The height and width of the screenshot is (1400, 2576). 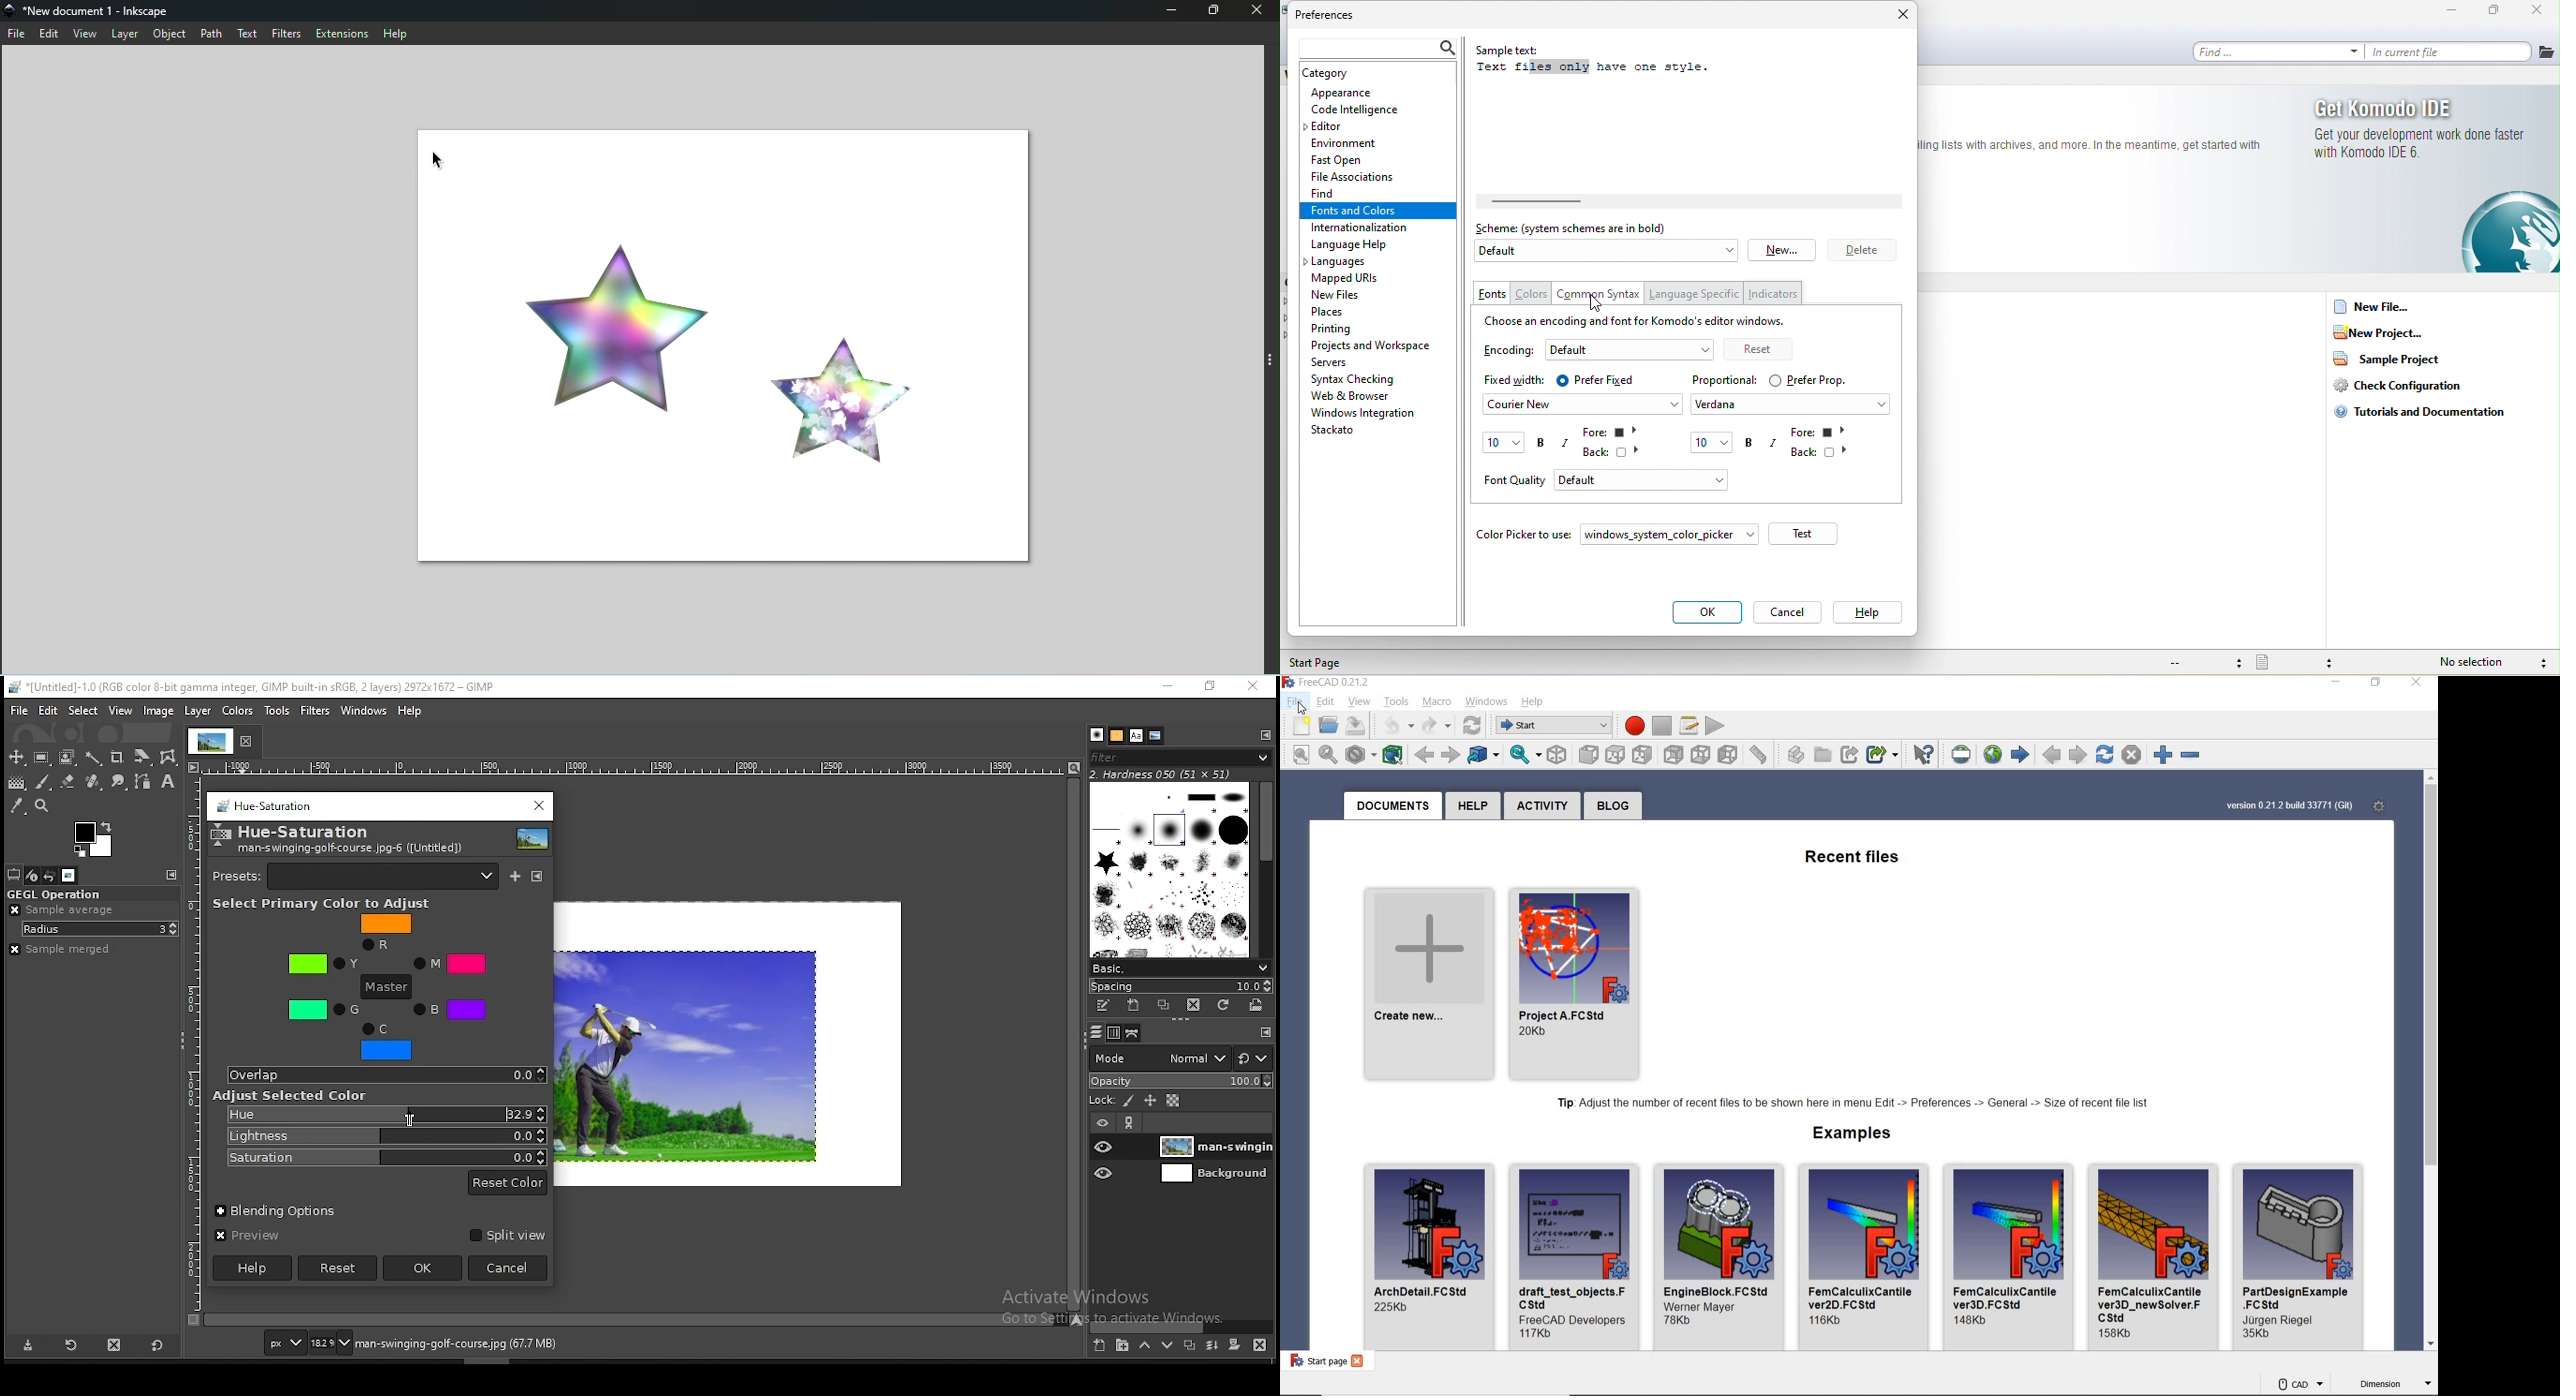 I want to click on select primary color to adjust, so click(x=331, y=903).